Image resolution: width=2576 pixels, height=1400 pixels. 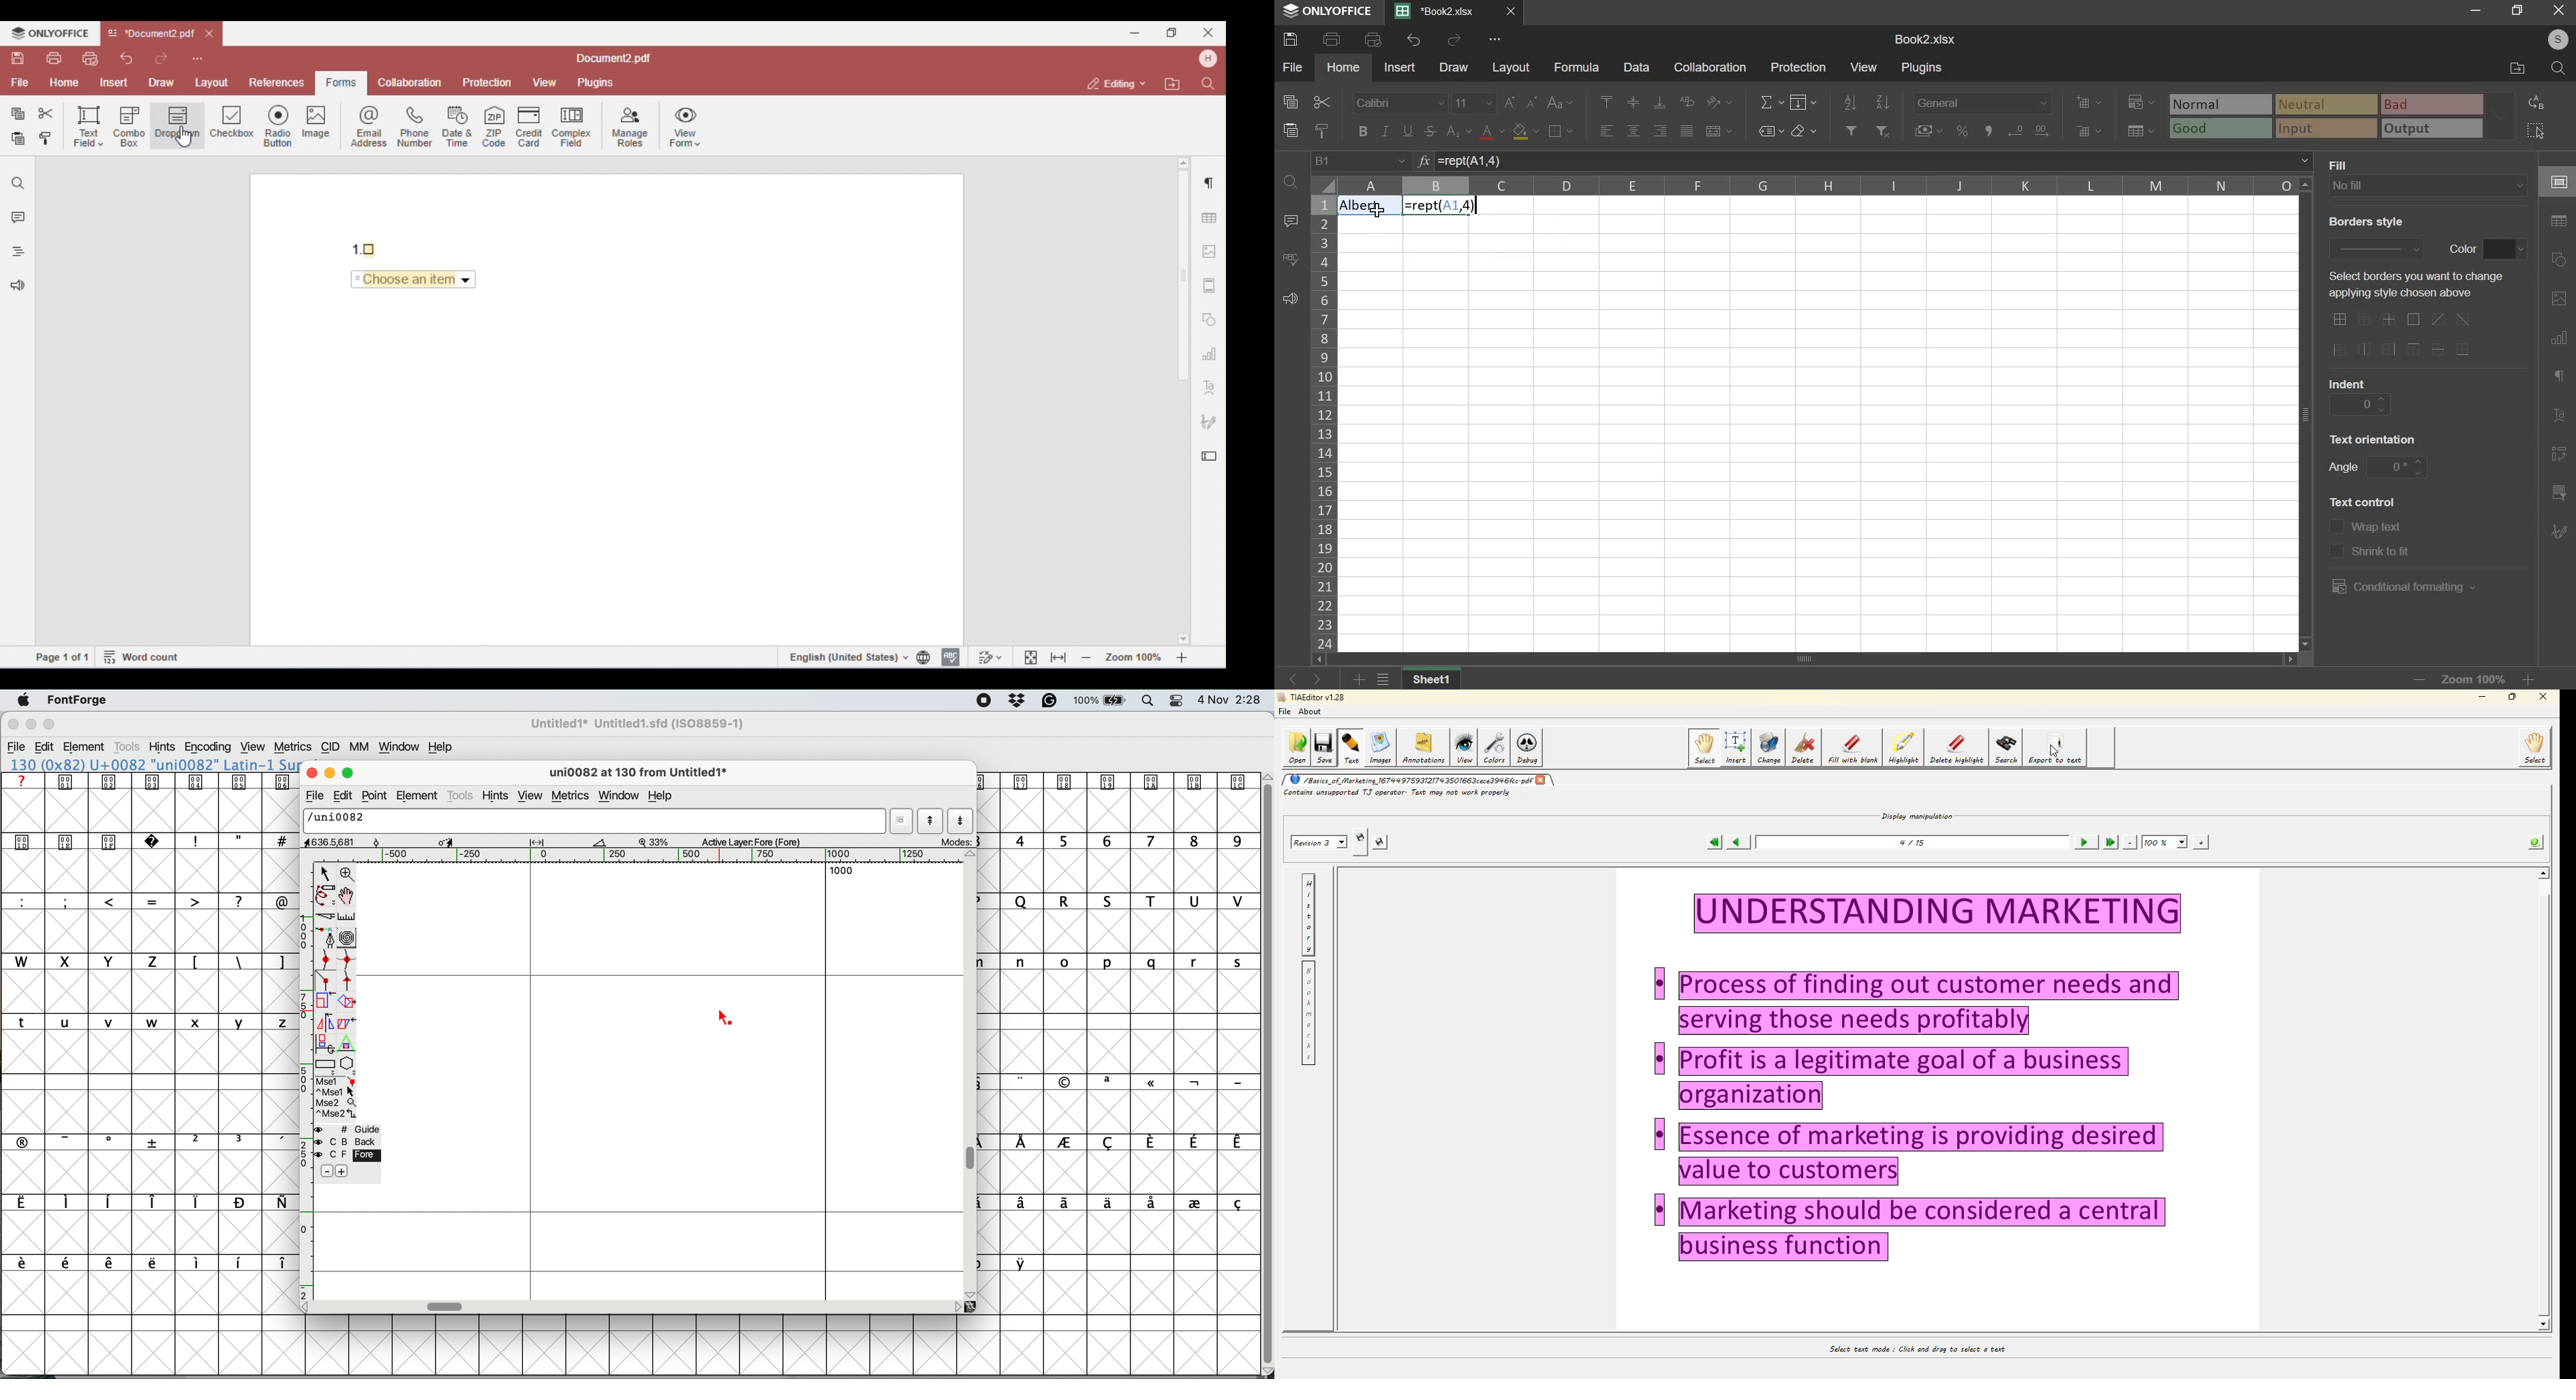 I want to click on replace, so click(x=2541, y=104).